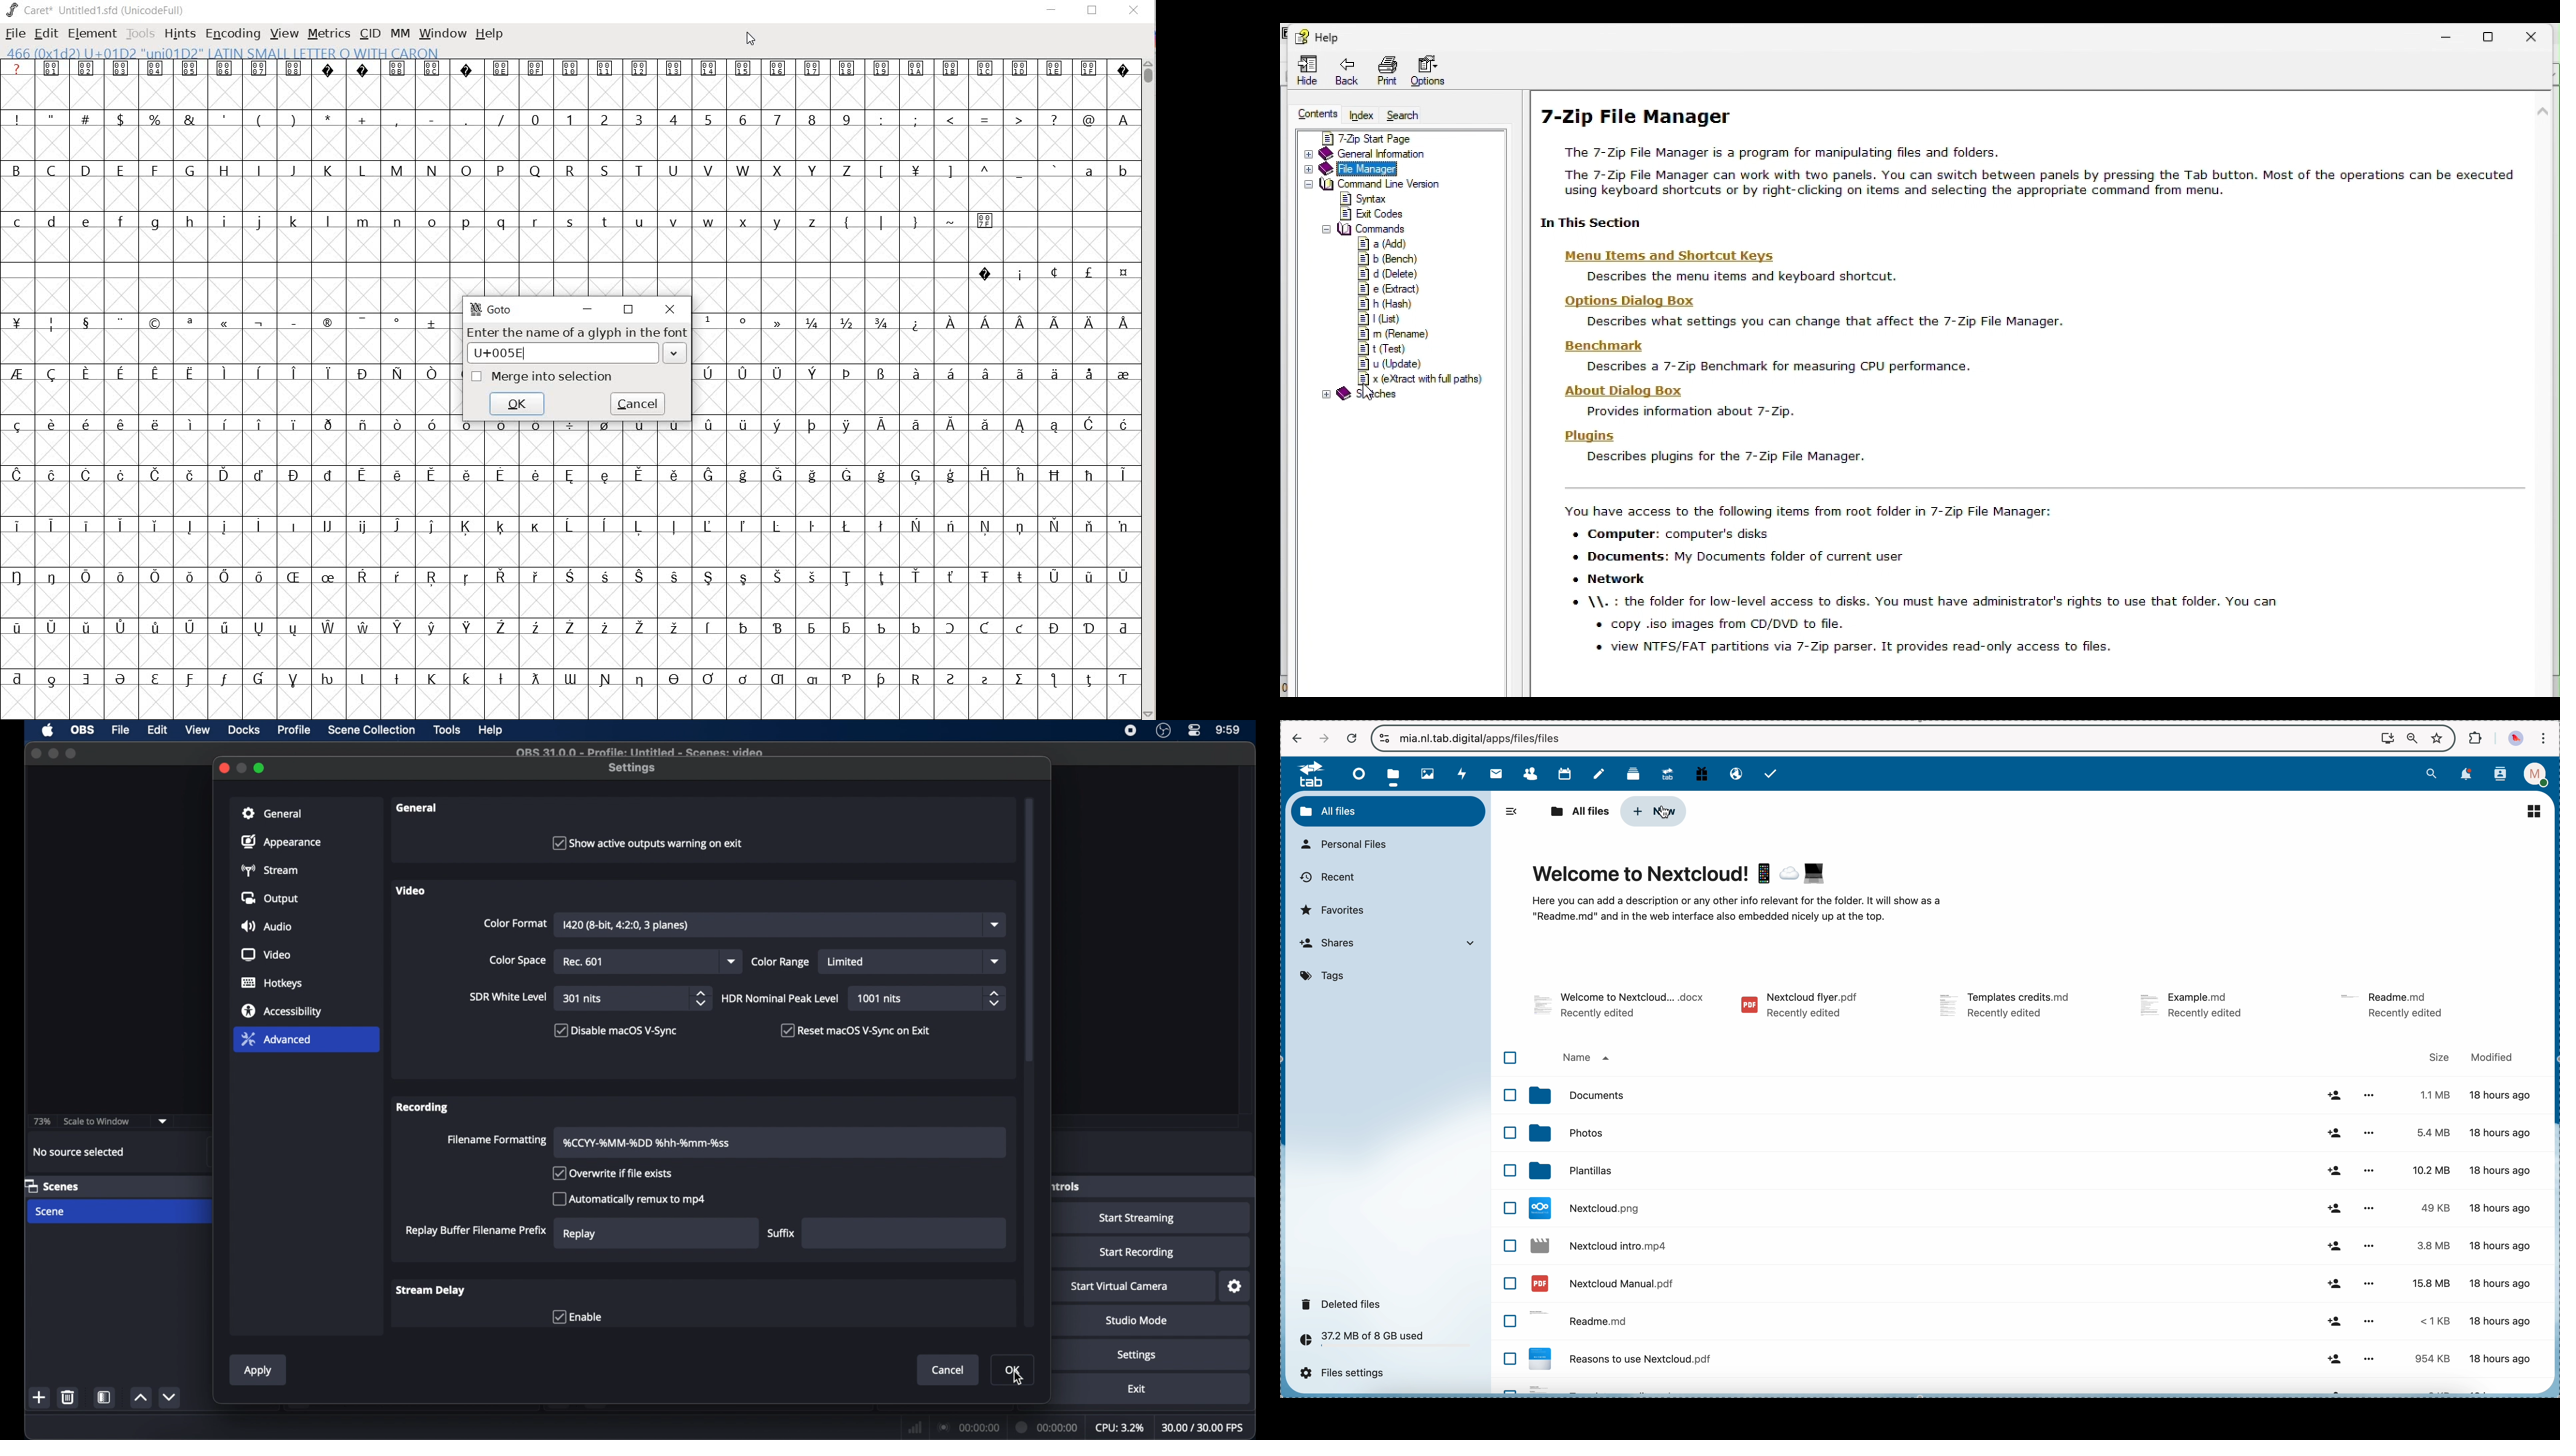 This screenshot has width=2576, height=1456. Describe the element at coordinates (121, 729) in the screenshot. I see `file` at that location.